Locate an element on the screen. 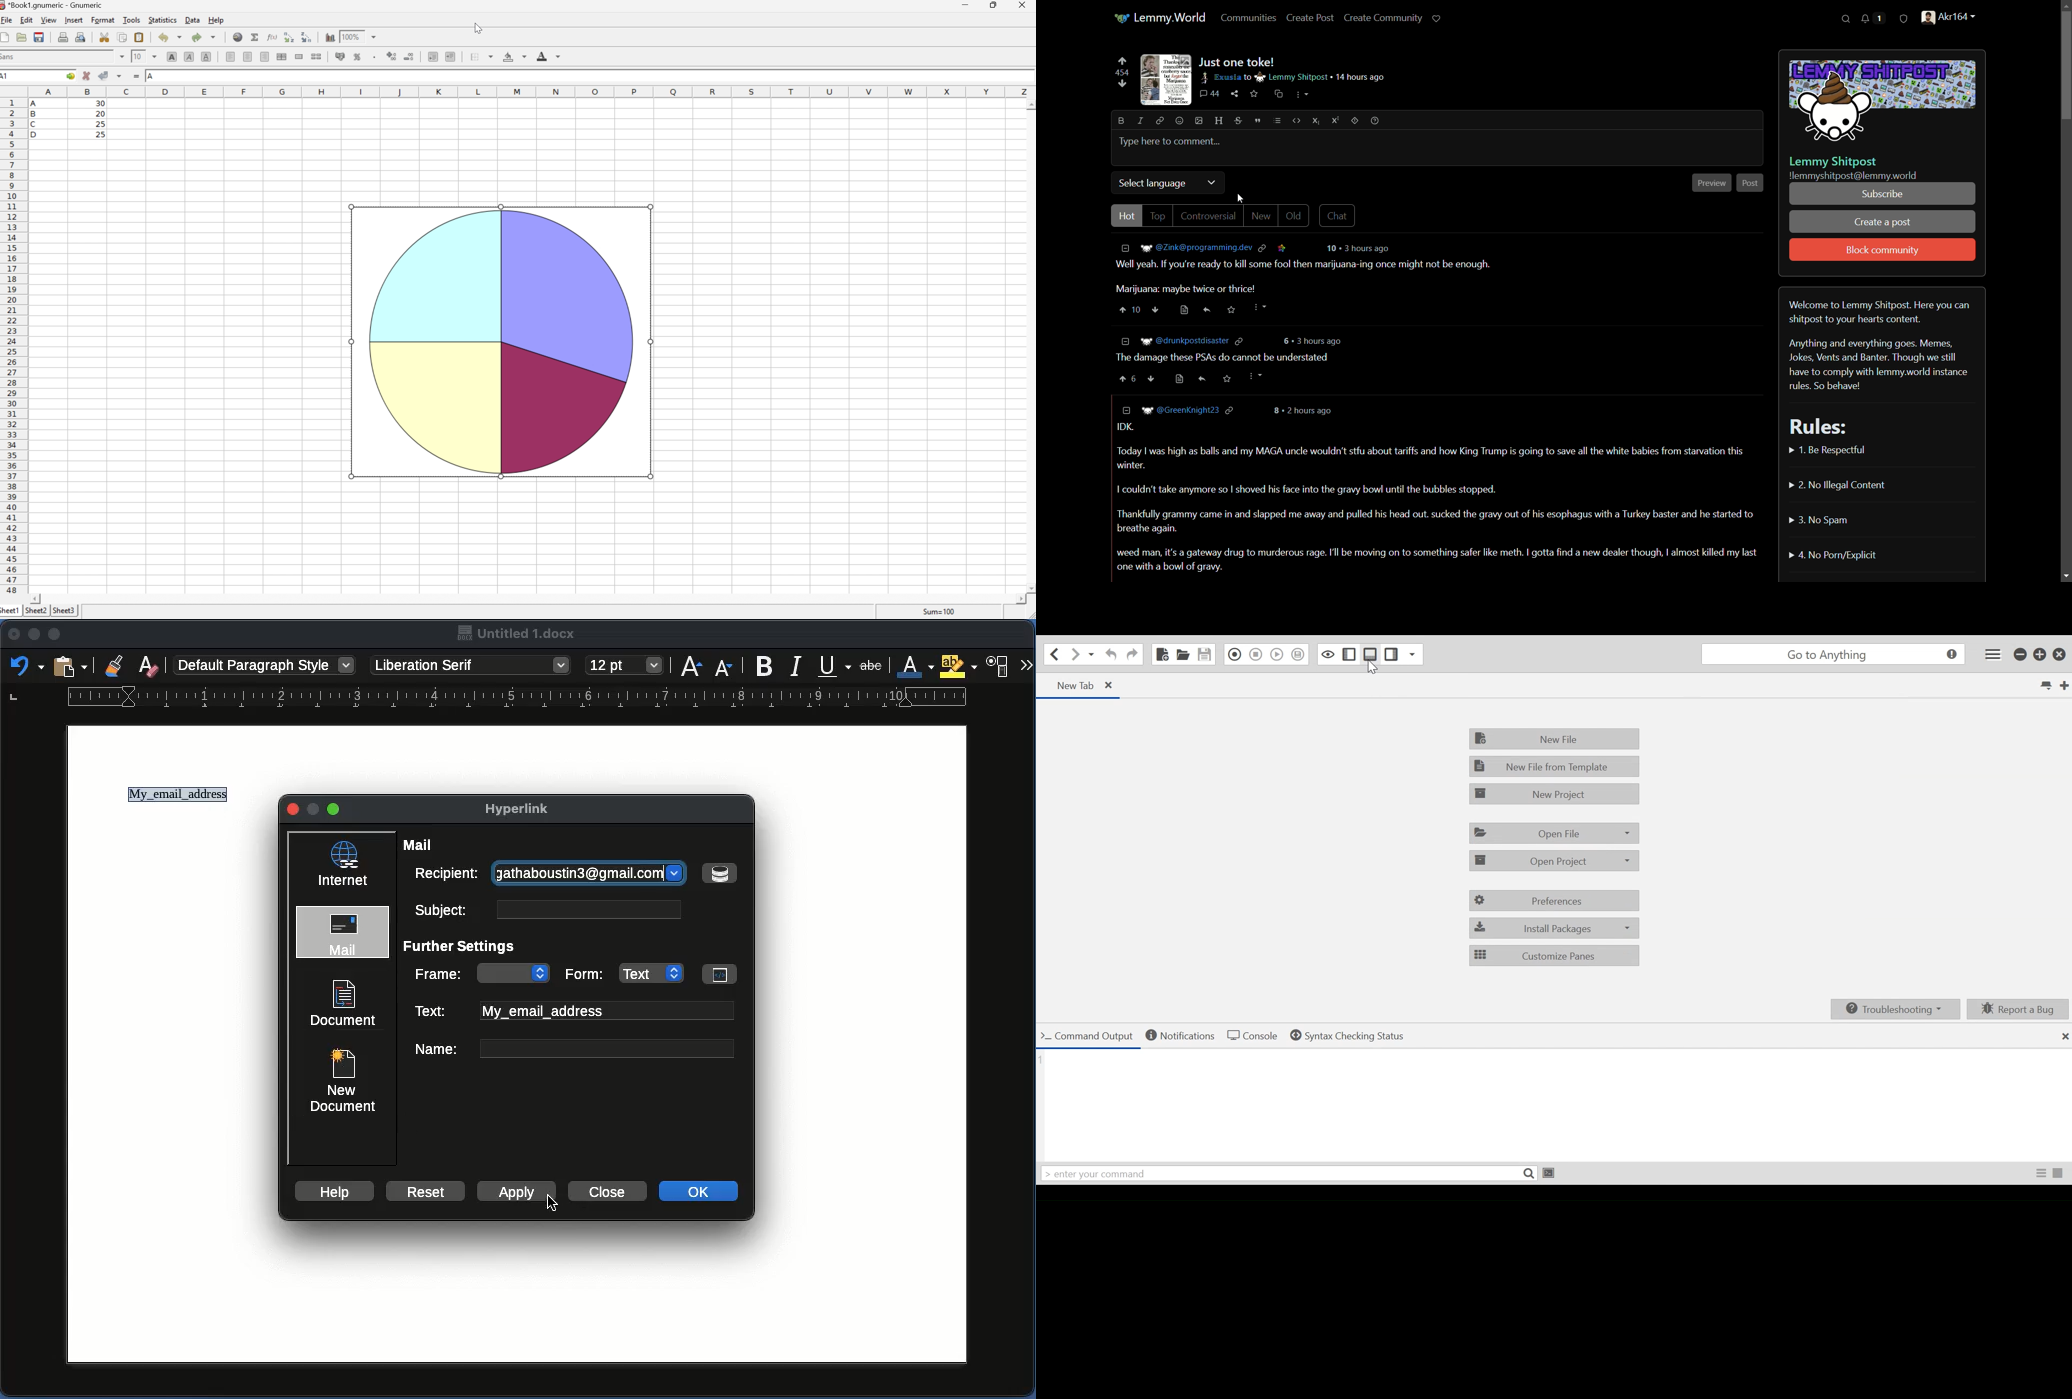 The image size is (2072, 1400). New File is located at coordinates (1163, 654).